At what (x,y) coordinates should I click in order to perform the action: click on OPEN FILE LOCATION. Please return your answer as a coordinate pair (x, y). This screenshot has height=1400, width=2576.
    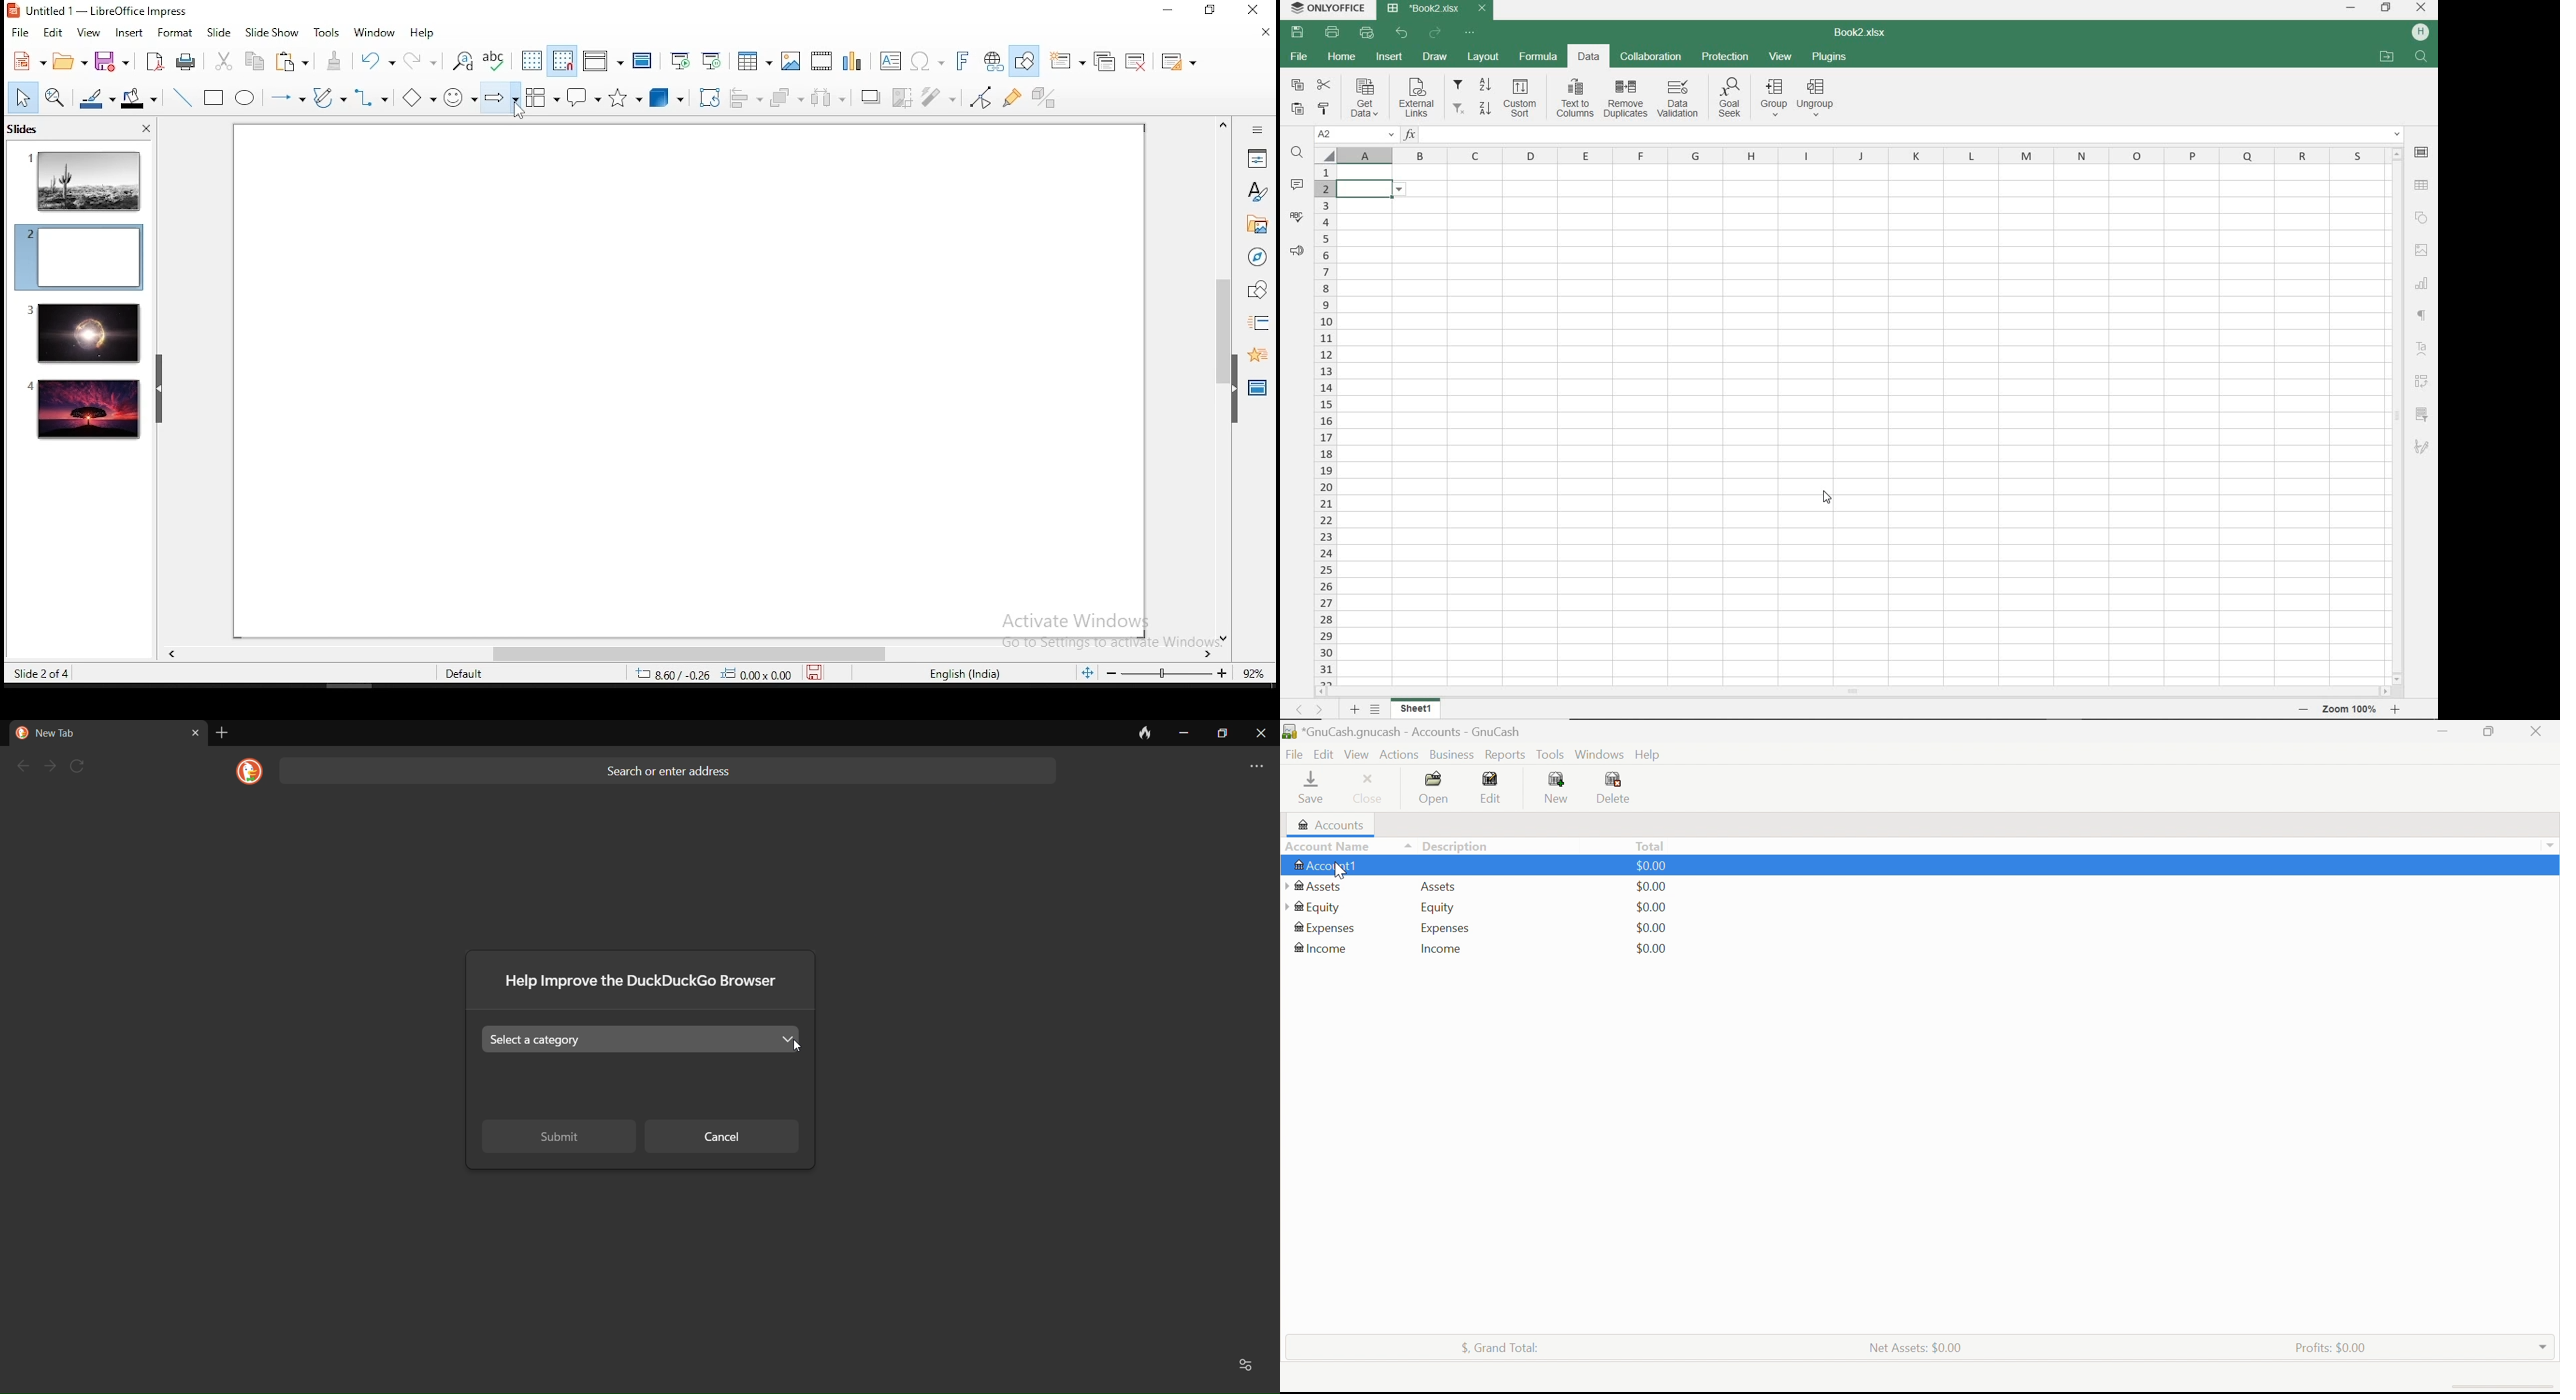
    Looking at the image, I should click on (2389, 57).